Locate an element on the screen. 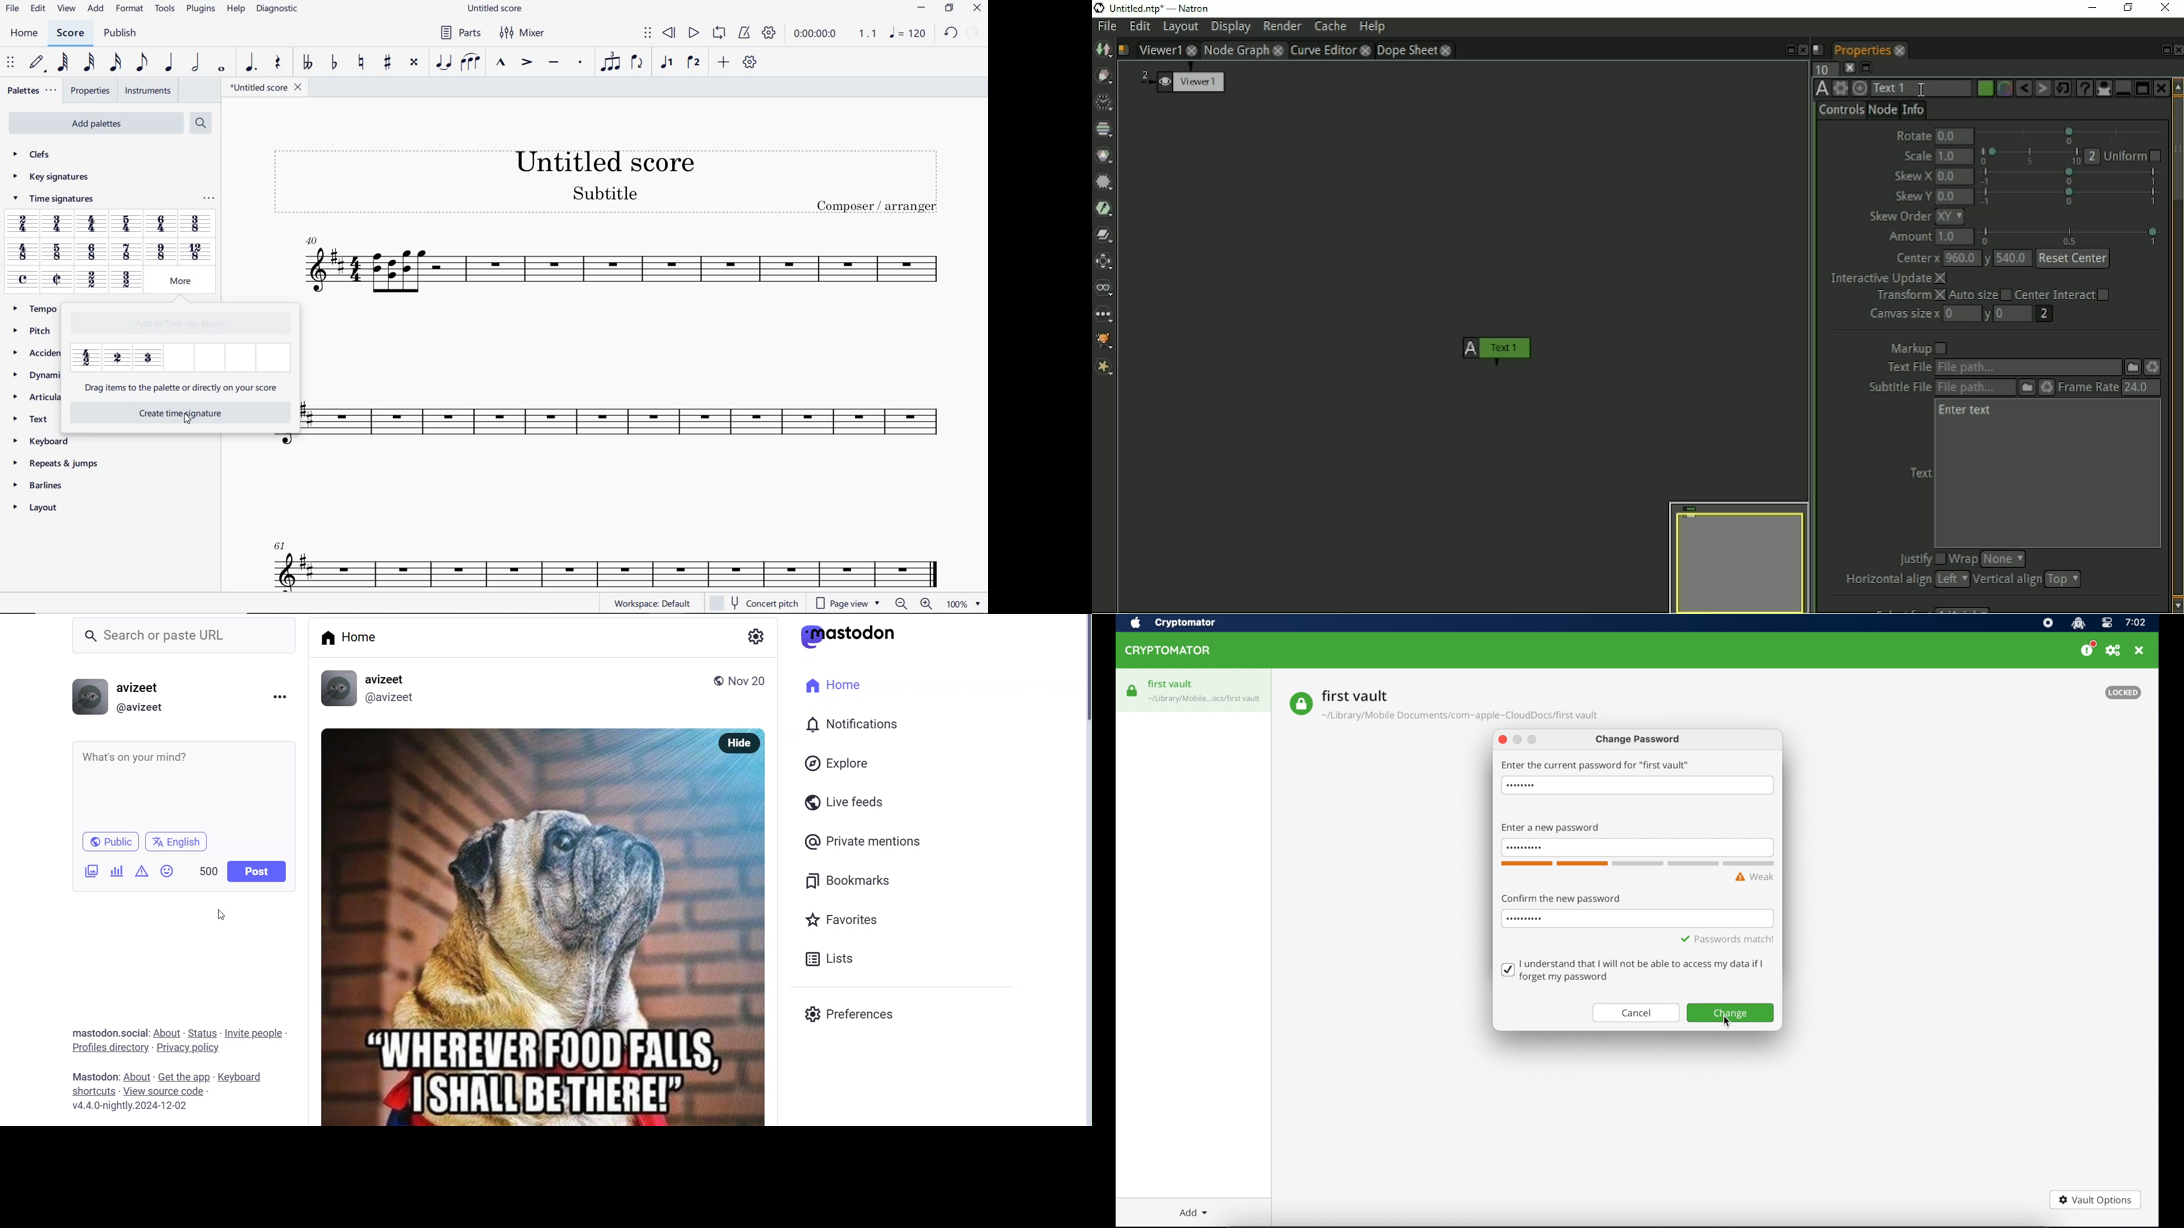 This screenshot has width=2184, height=1232. private mentions is located at coordinates (882, 841).